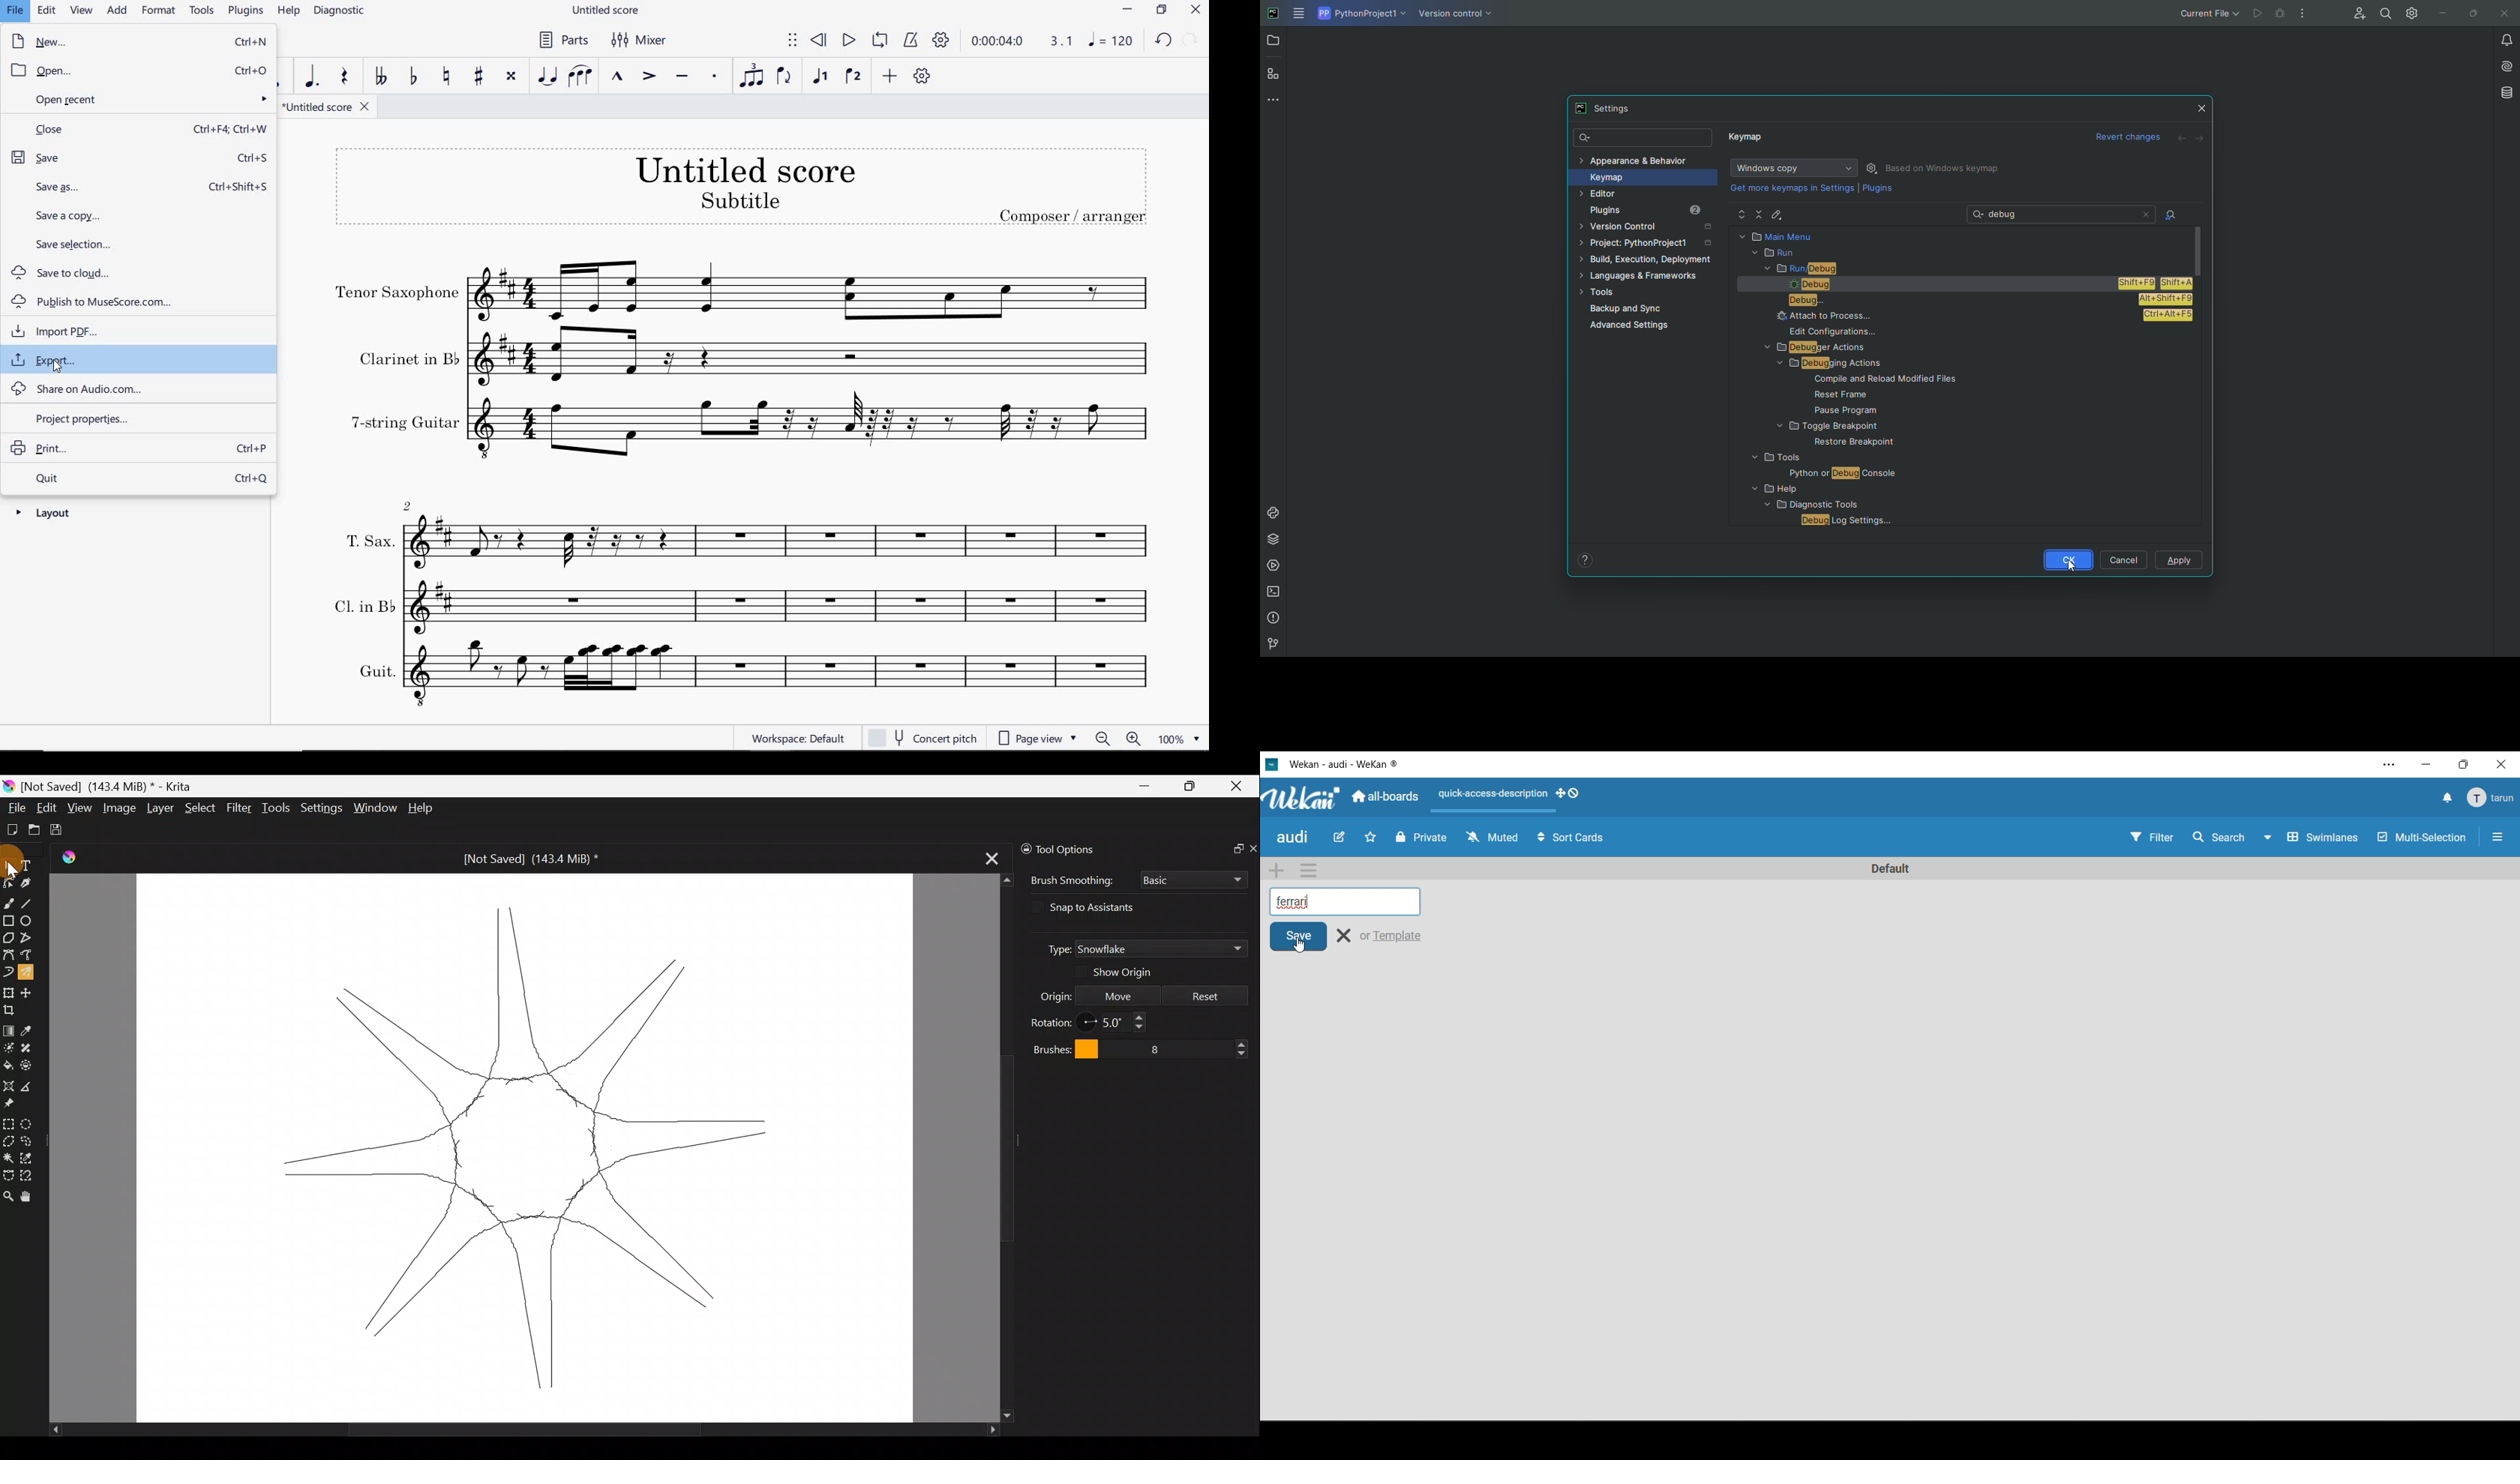 Image resolution: width=2520 pixels, height=1484 pixels. I want to click on Smart patch tool, so click(28, 1047).